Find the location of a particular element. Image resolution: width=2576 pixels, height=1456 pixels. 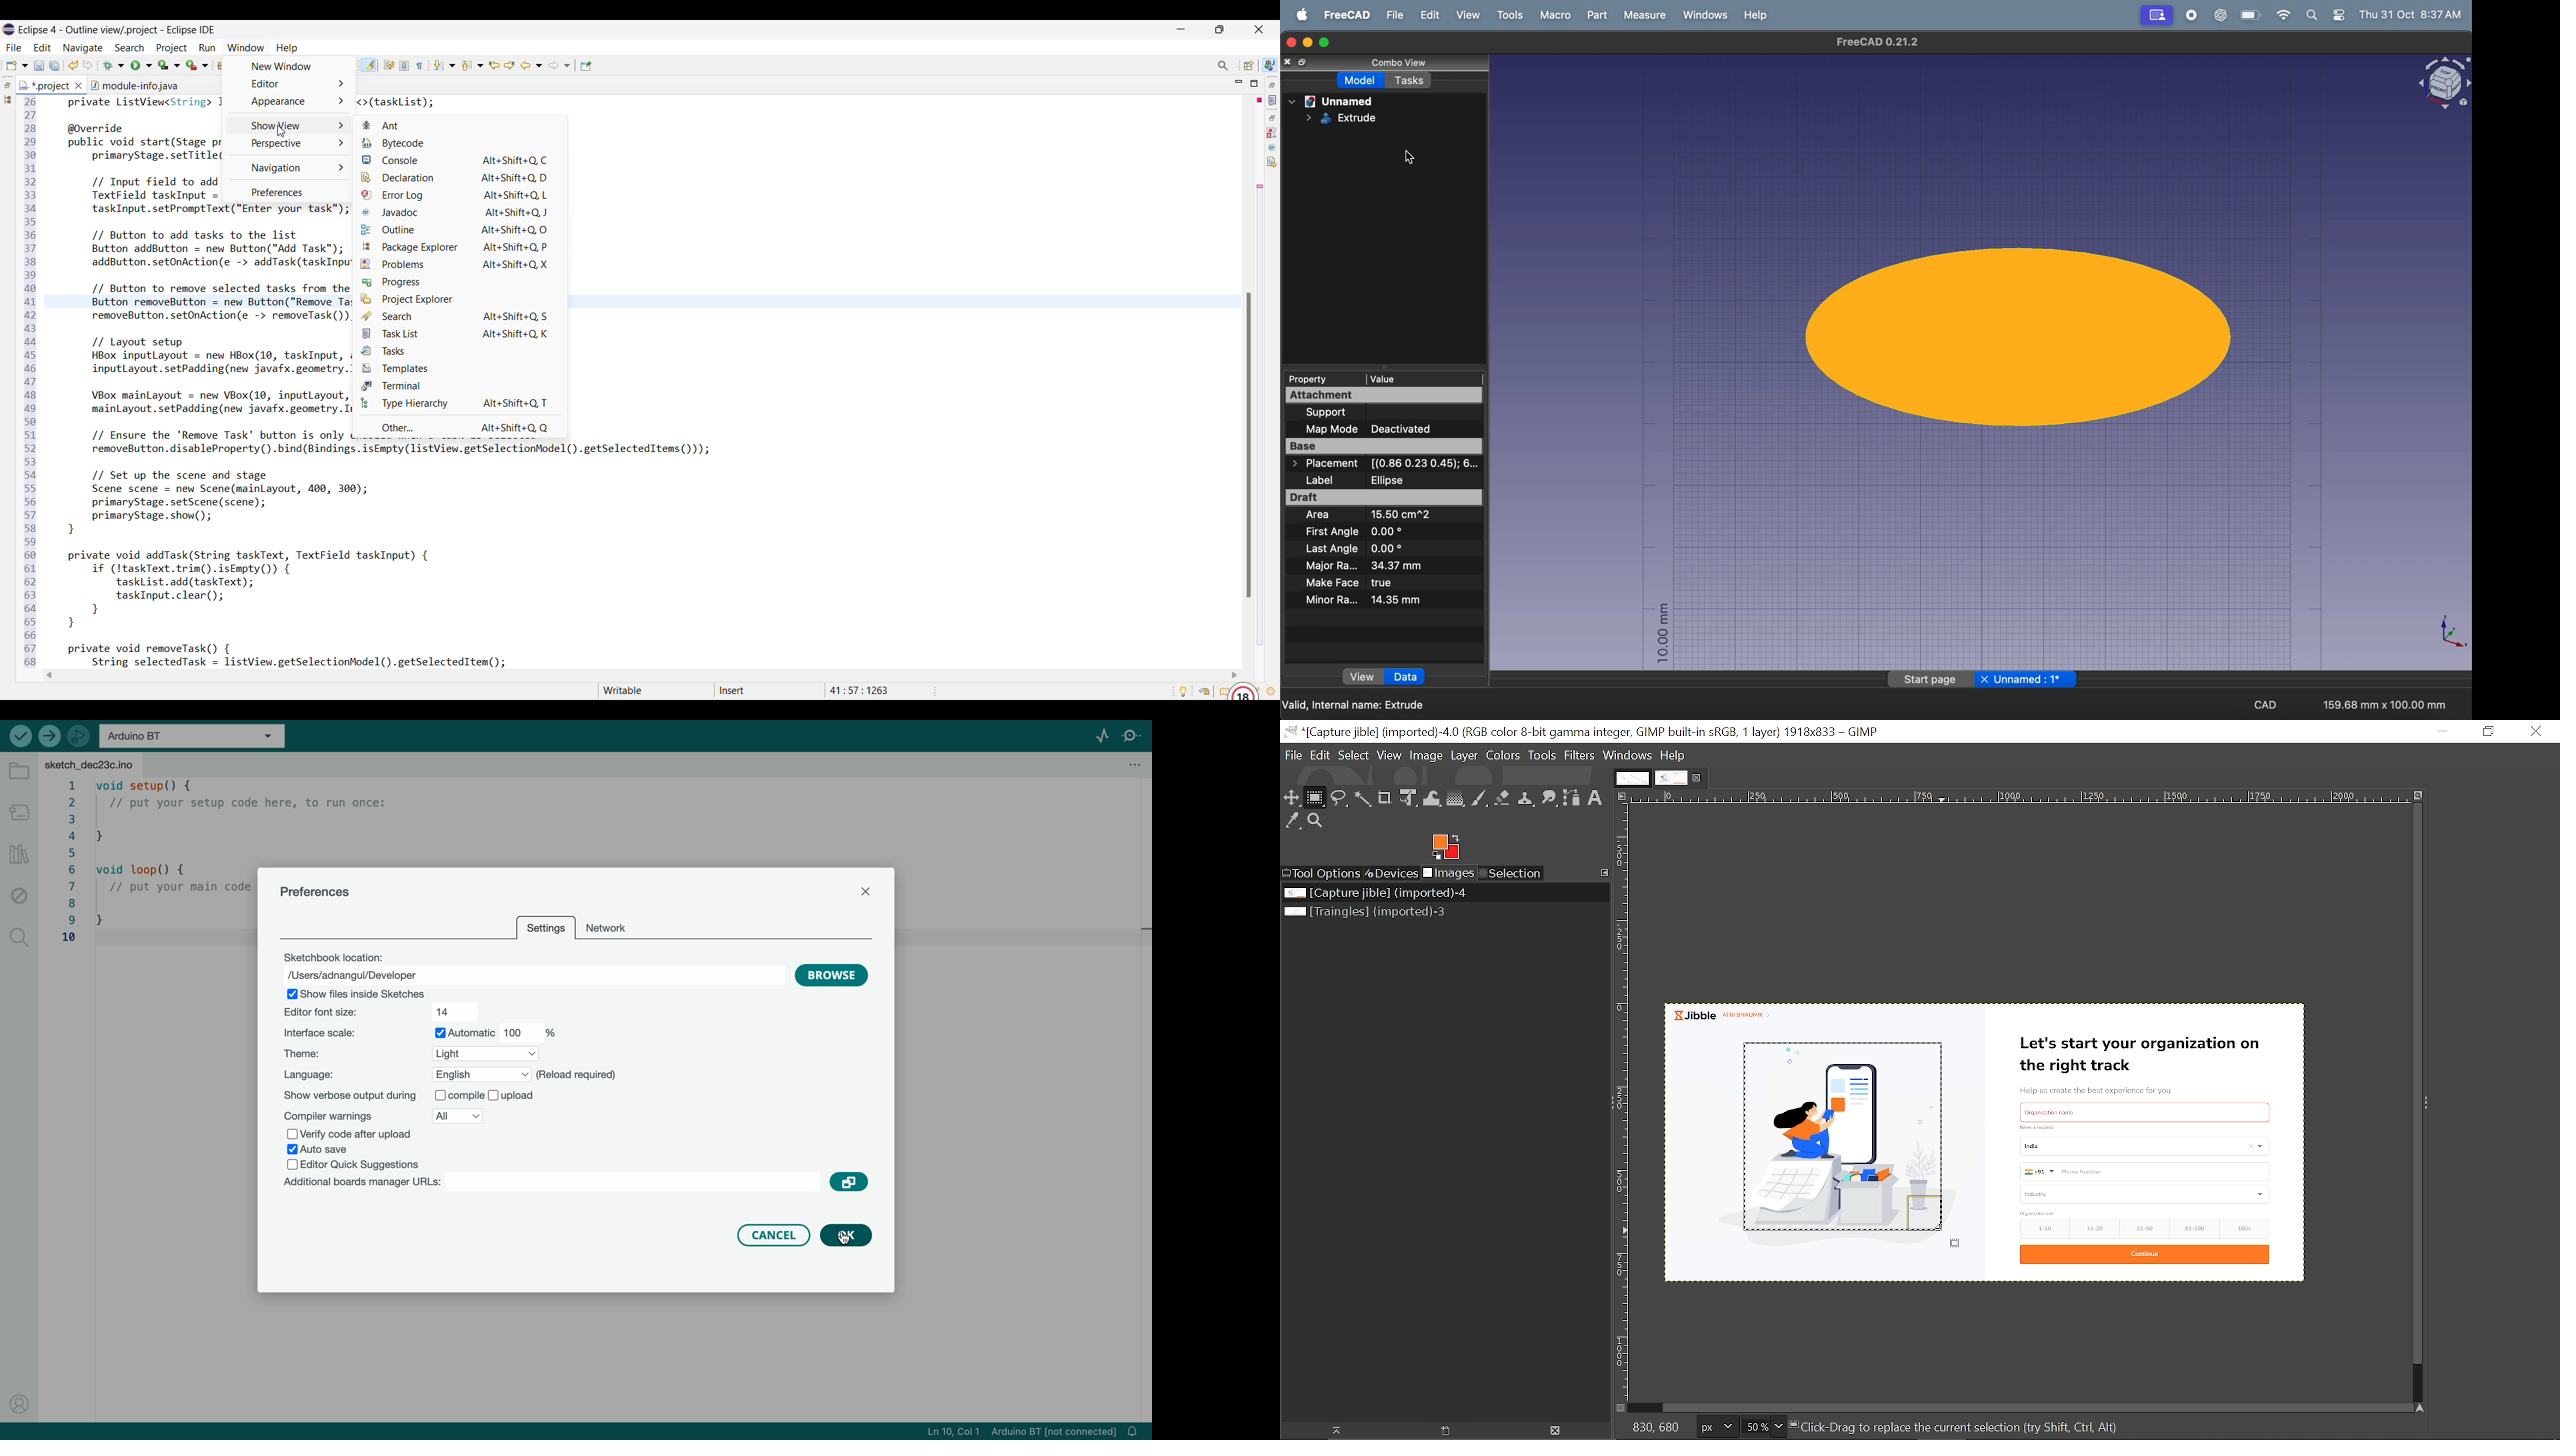

Selected rectangular diagram is located at coordinates (1848, 1138).